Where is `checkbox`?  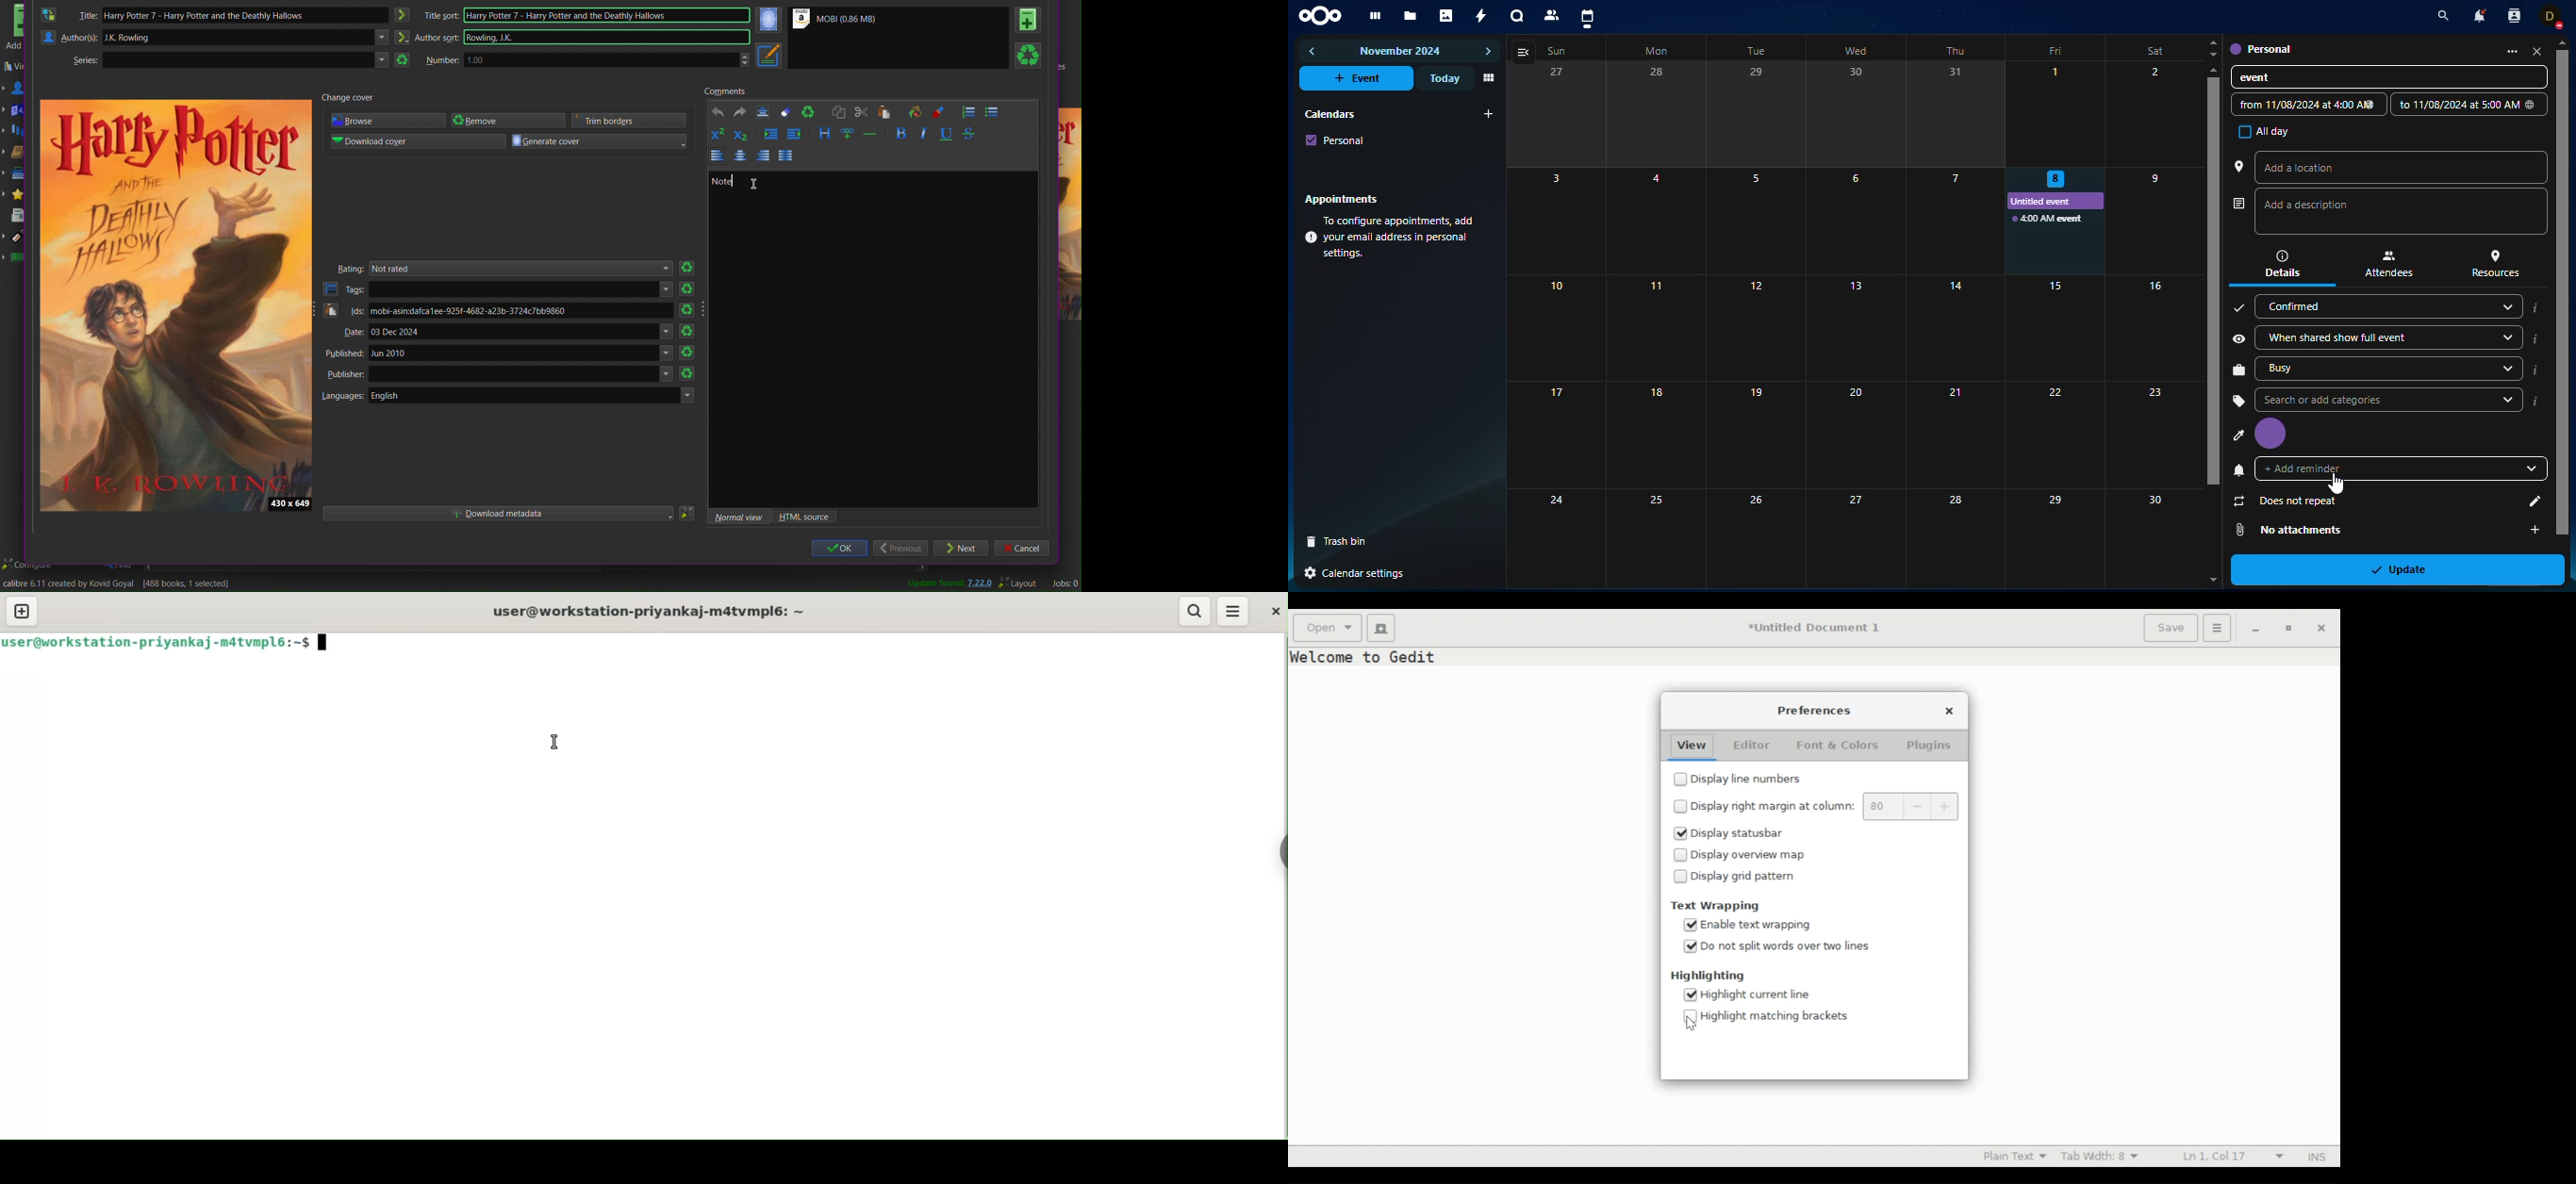
checkbox is located at coordinates (1681, 876).